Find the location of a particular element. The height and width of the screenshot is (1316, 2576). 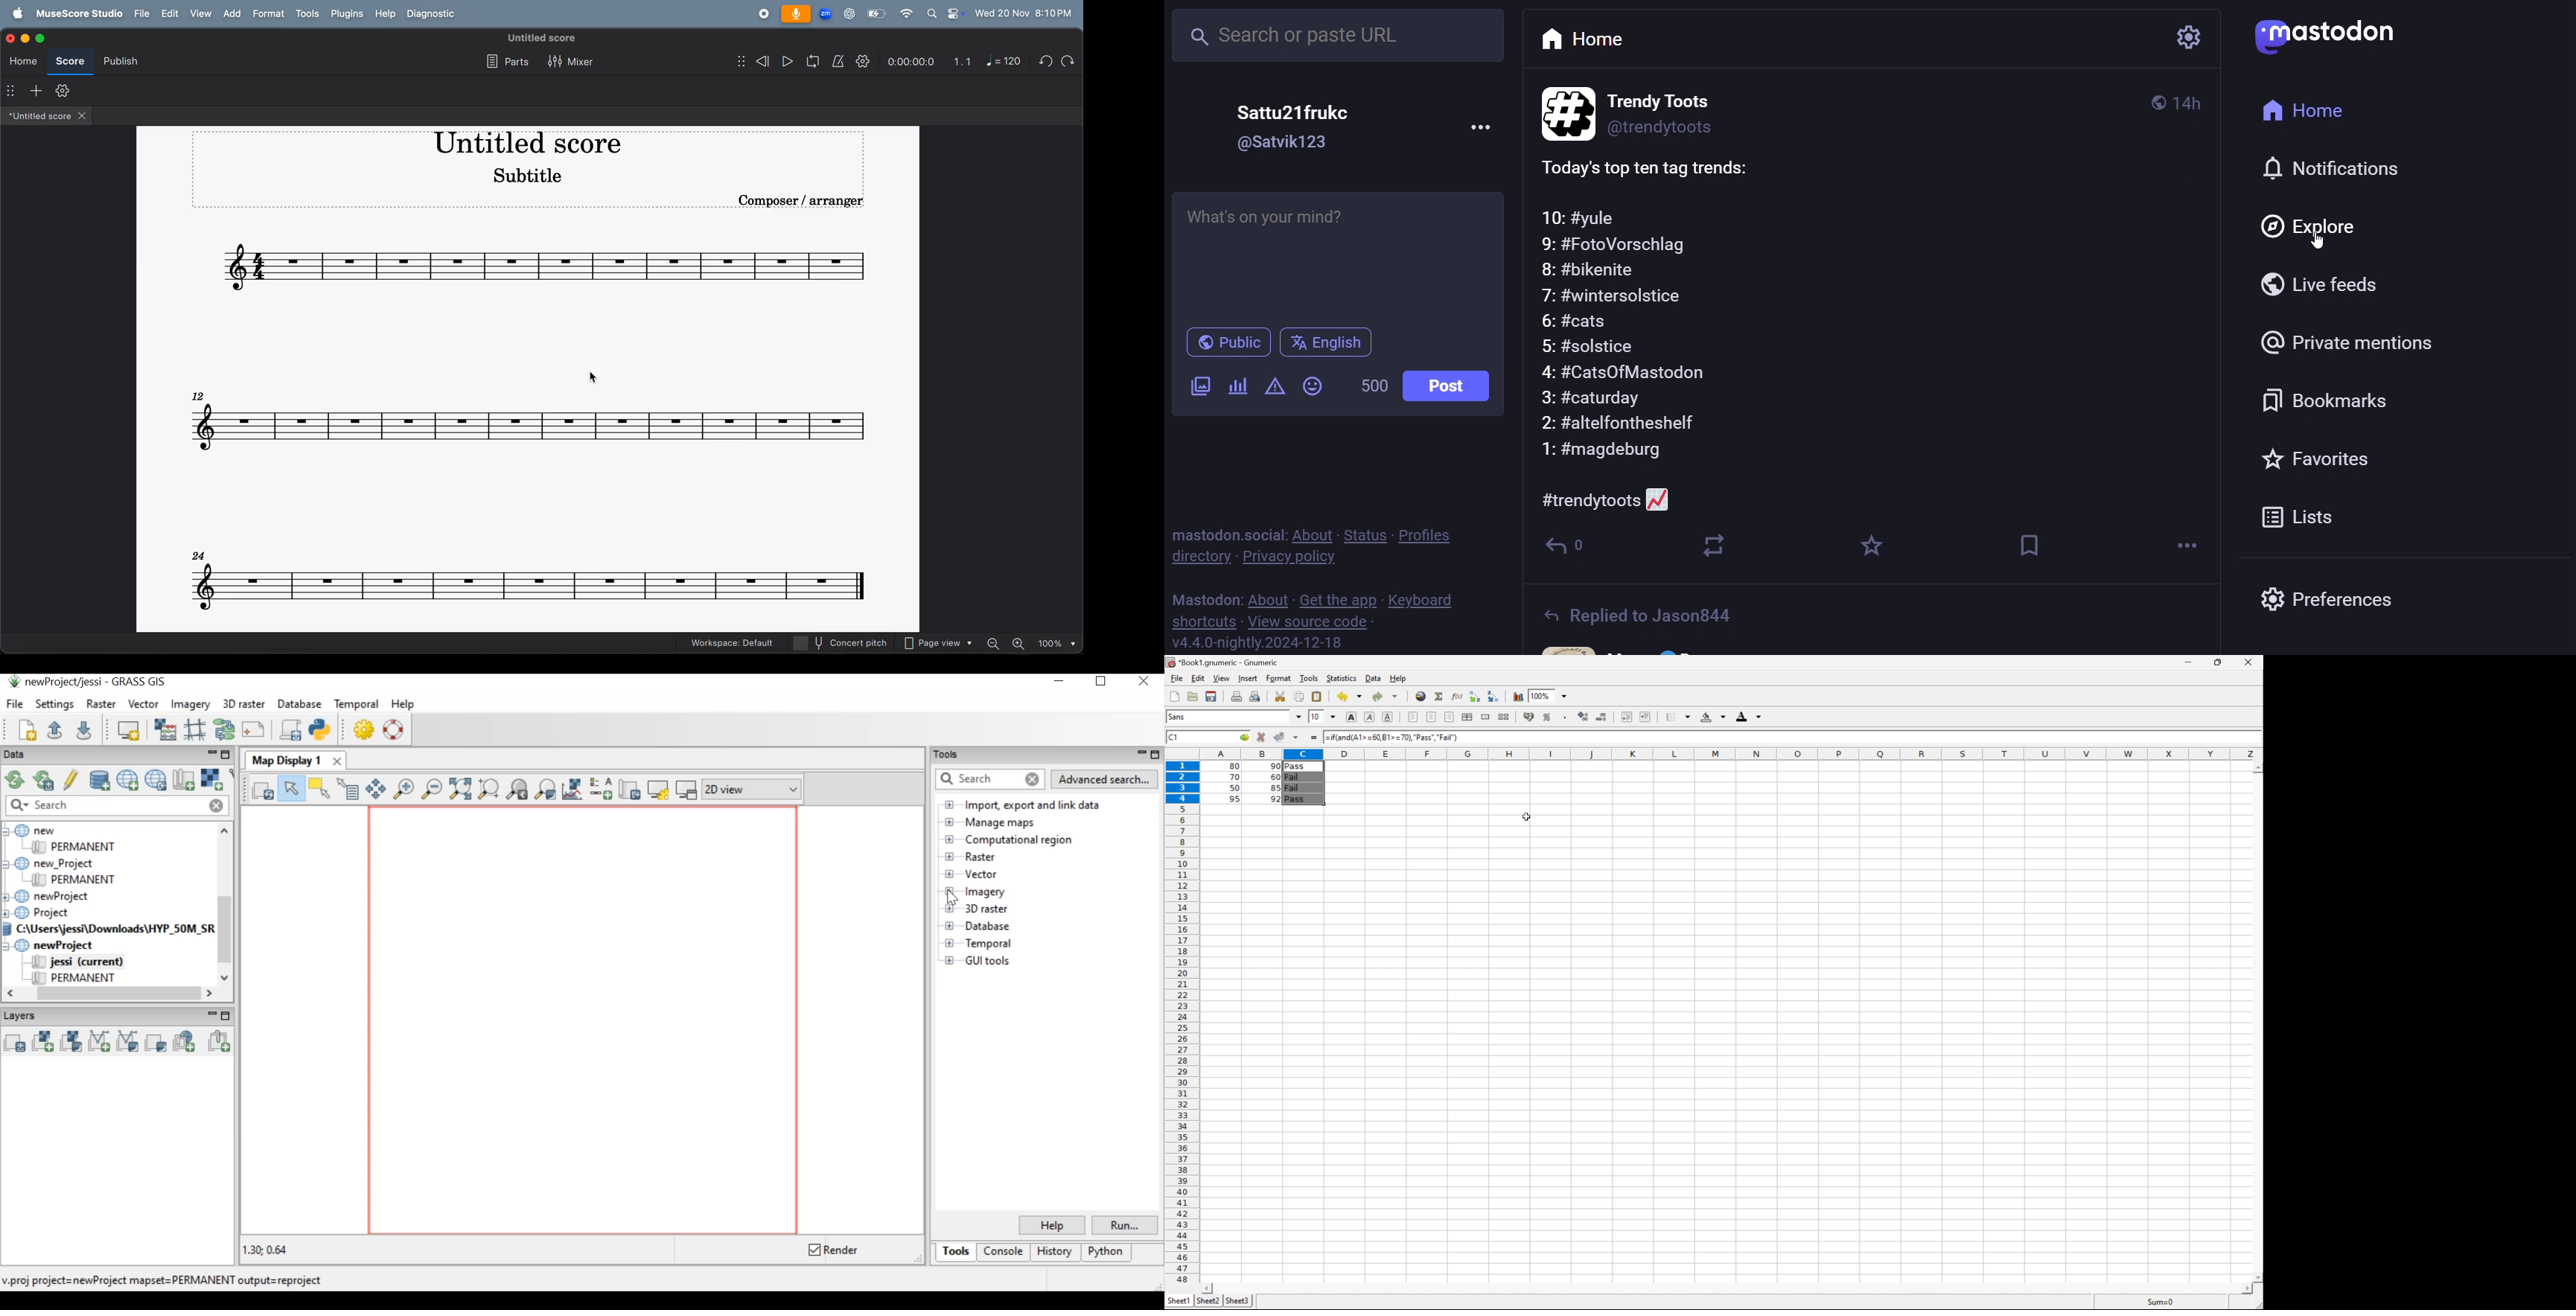

Borders is located at coordinates (1677, 714).